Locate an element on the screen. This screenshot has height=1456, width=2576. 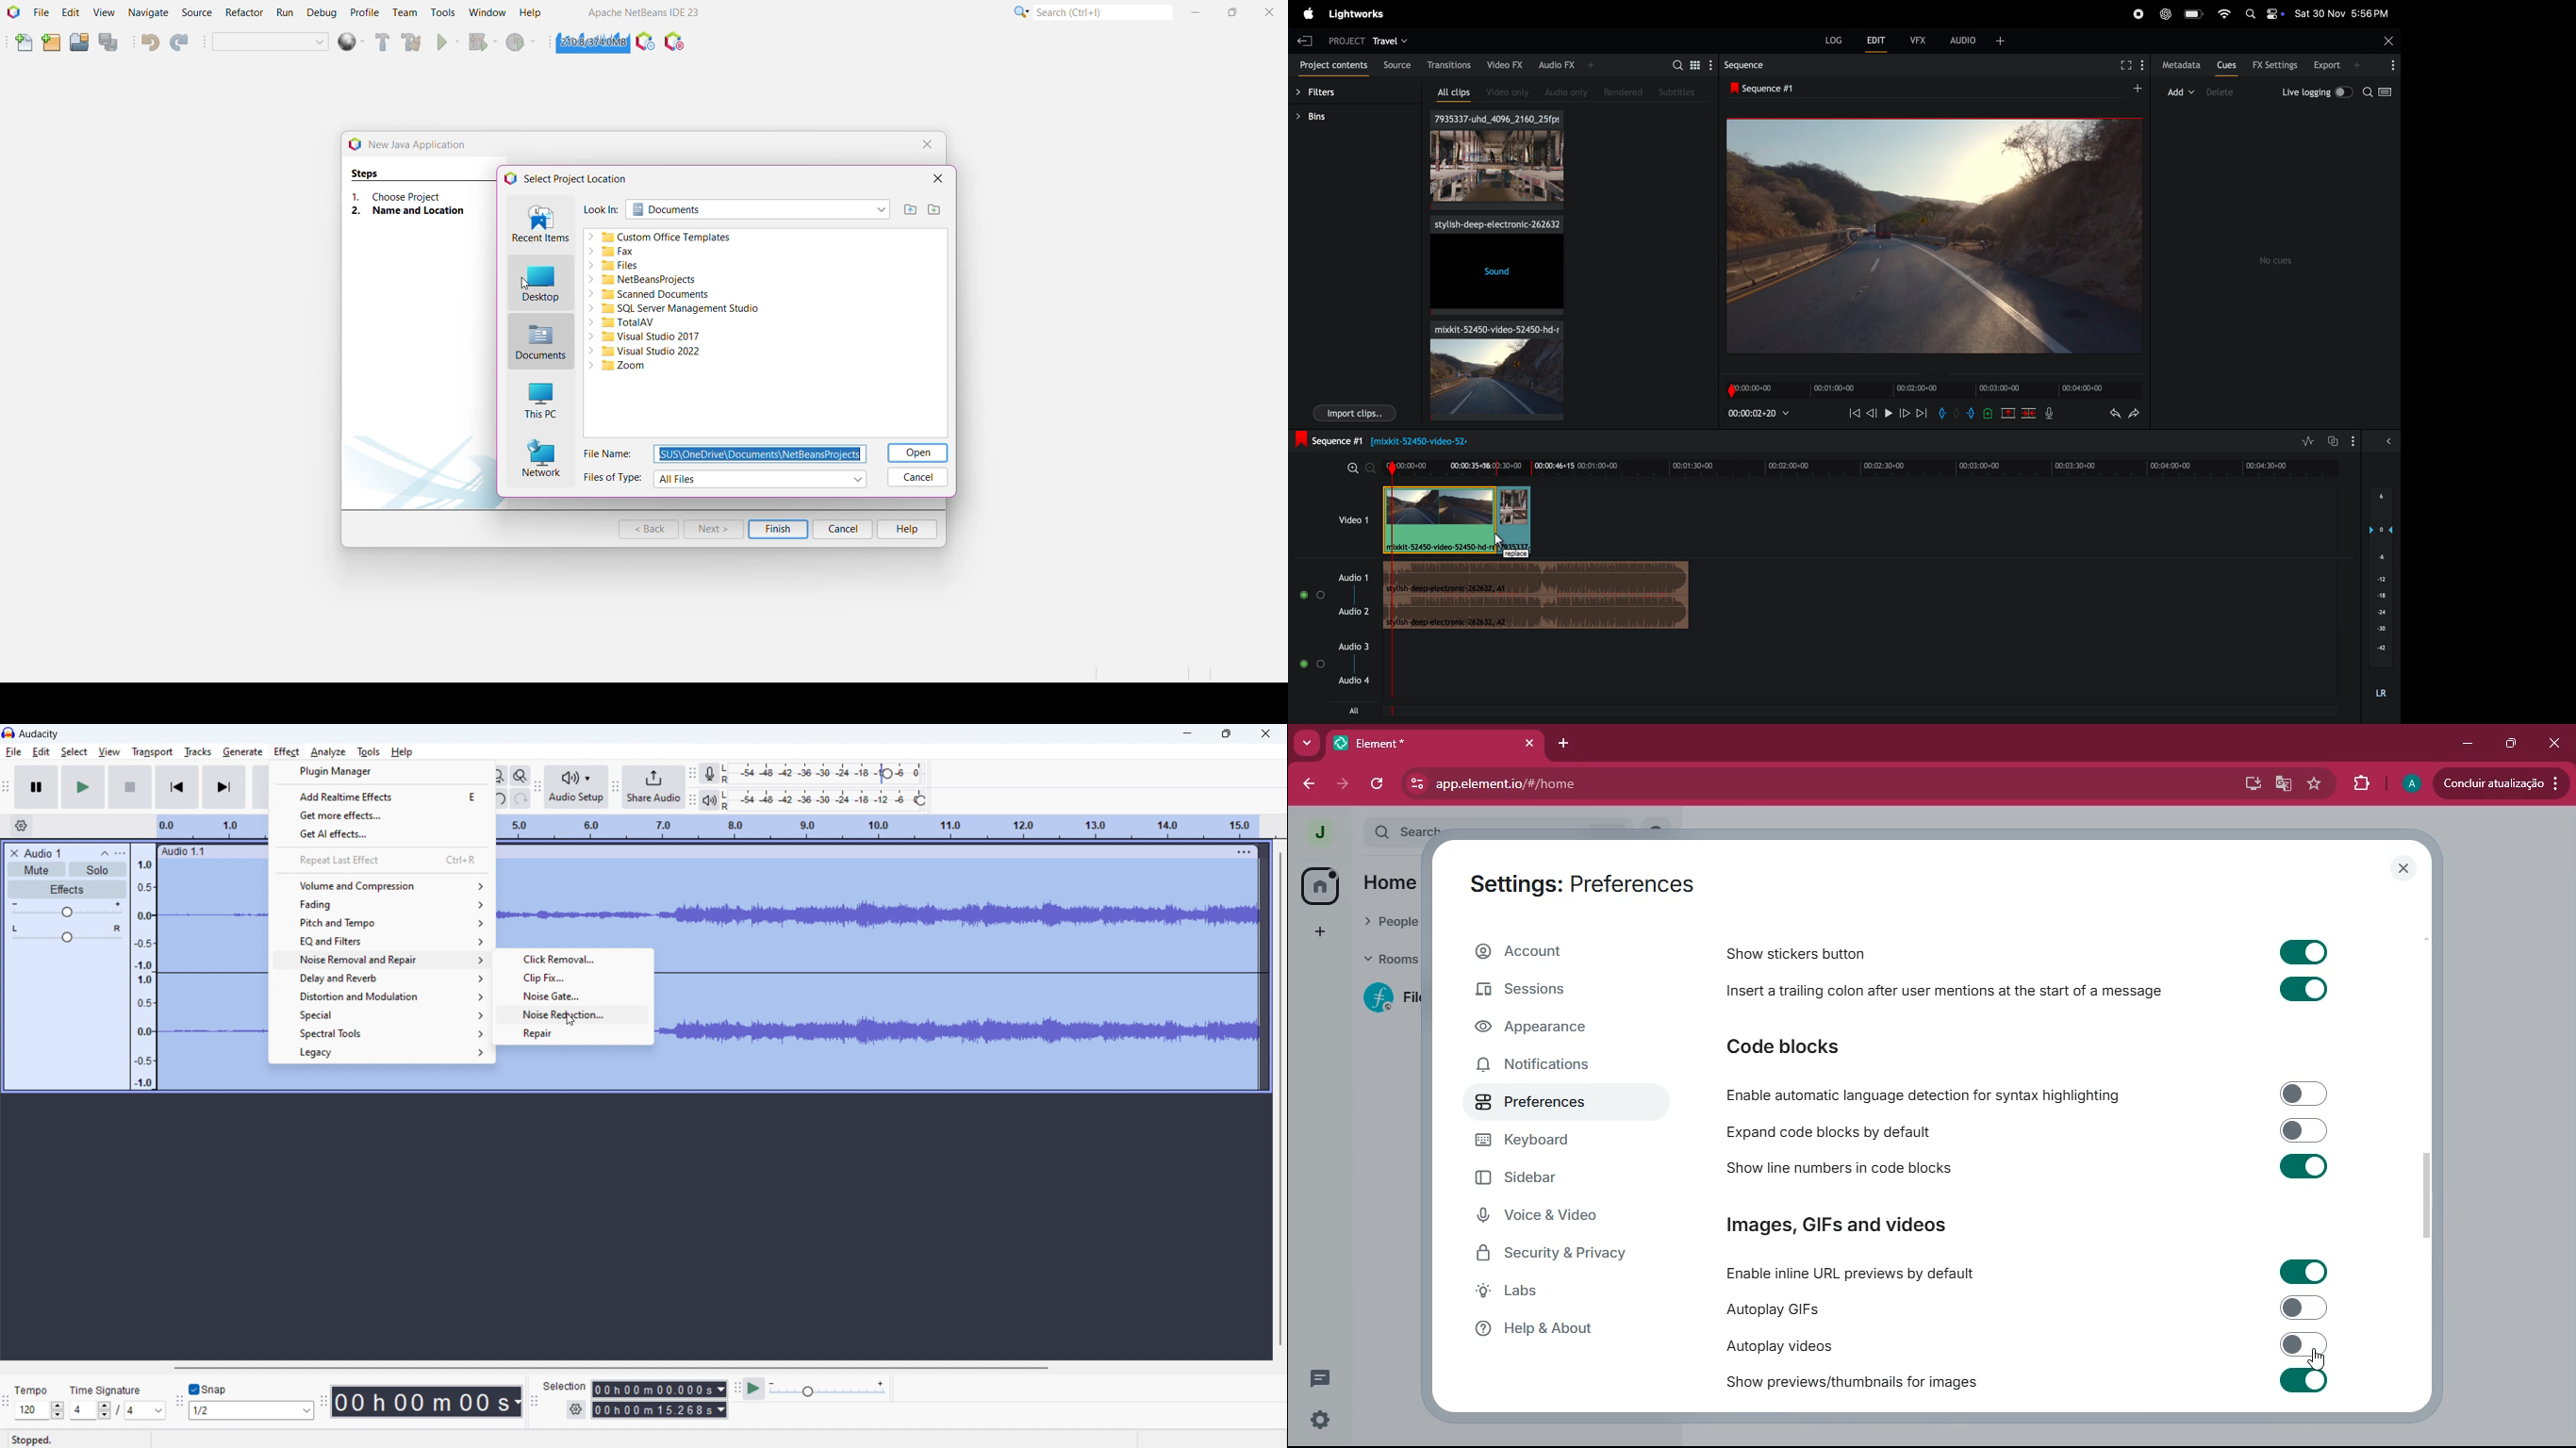
show is located at coordinates (1852, 1383).